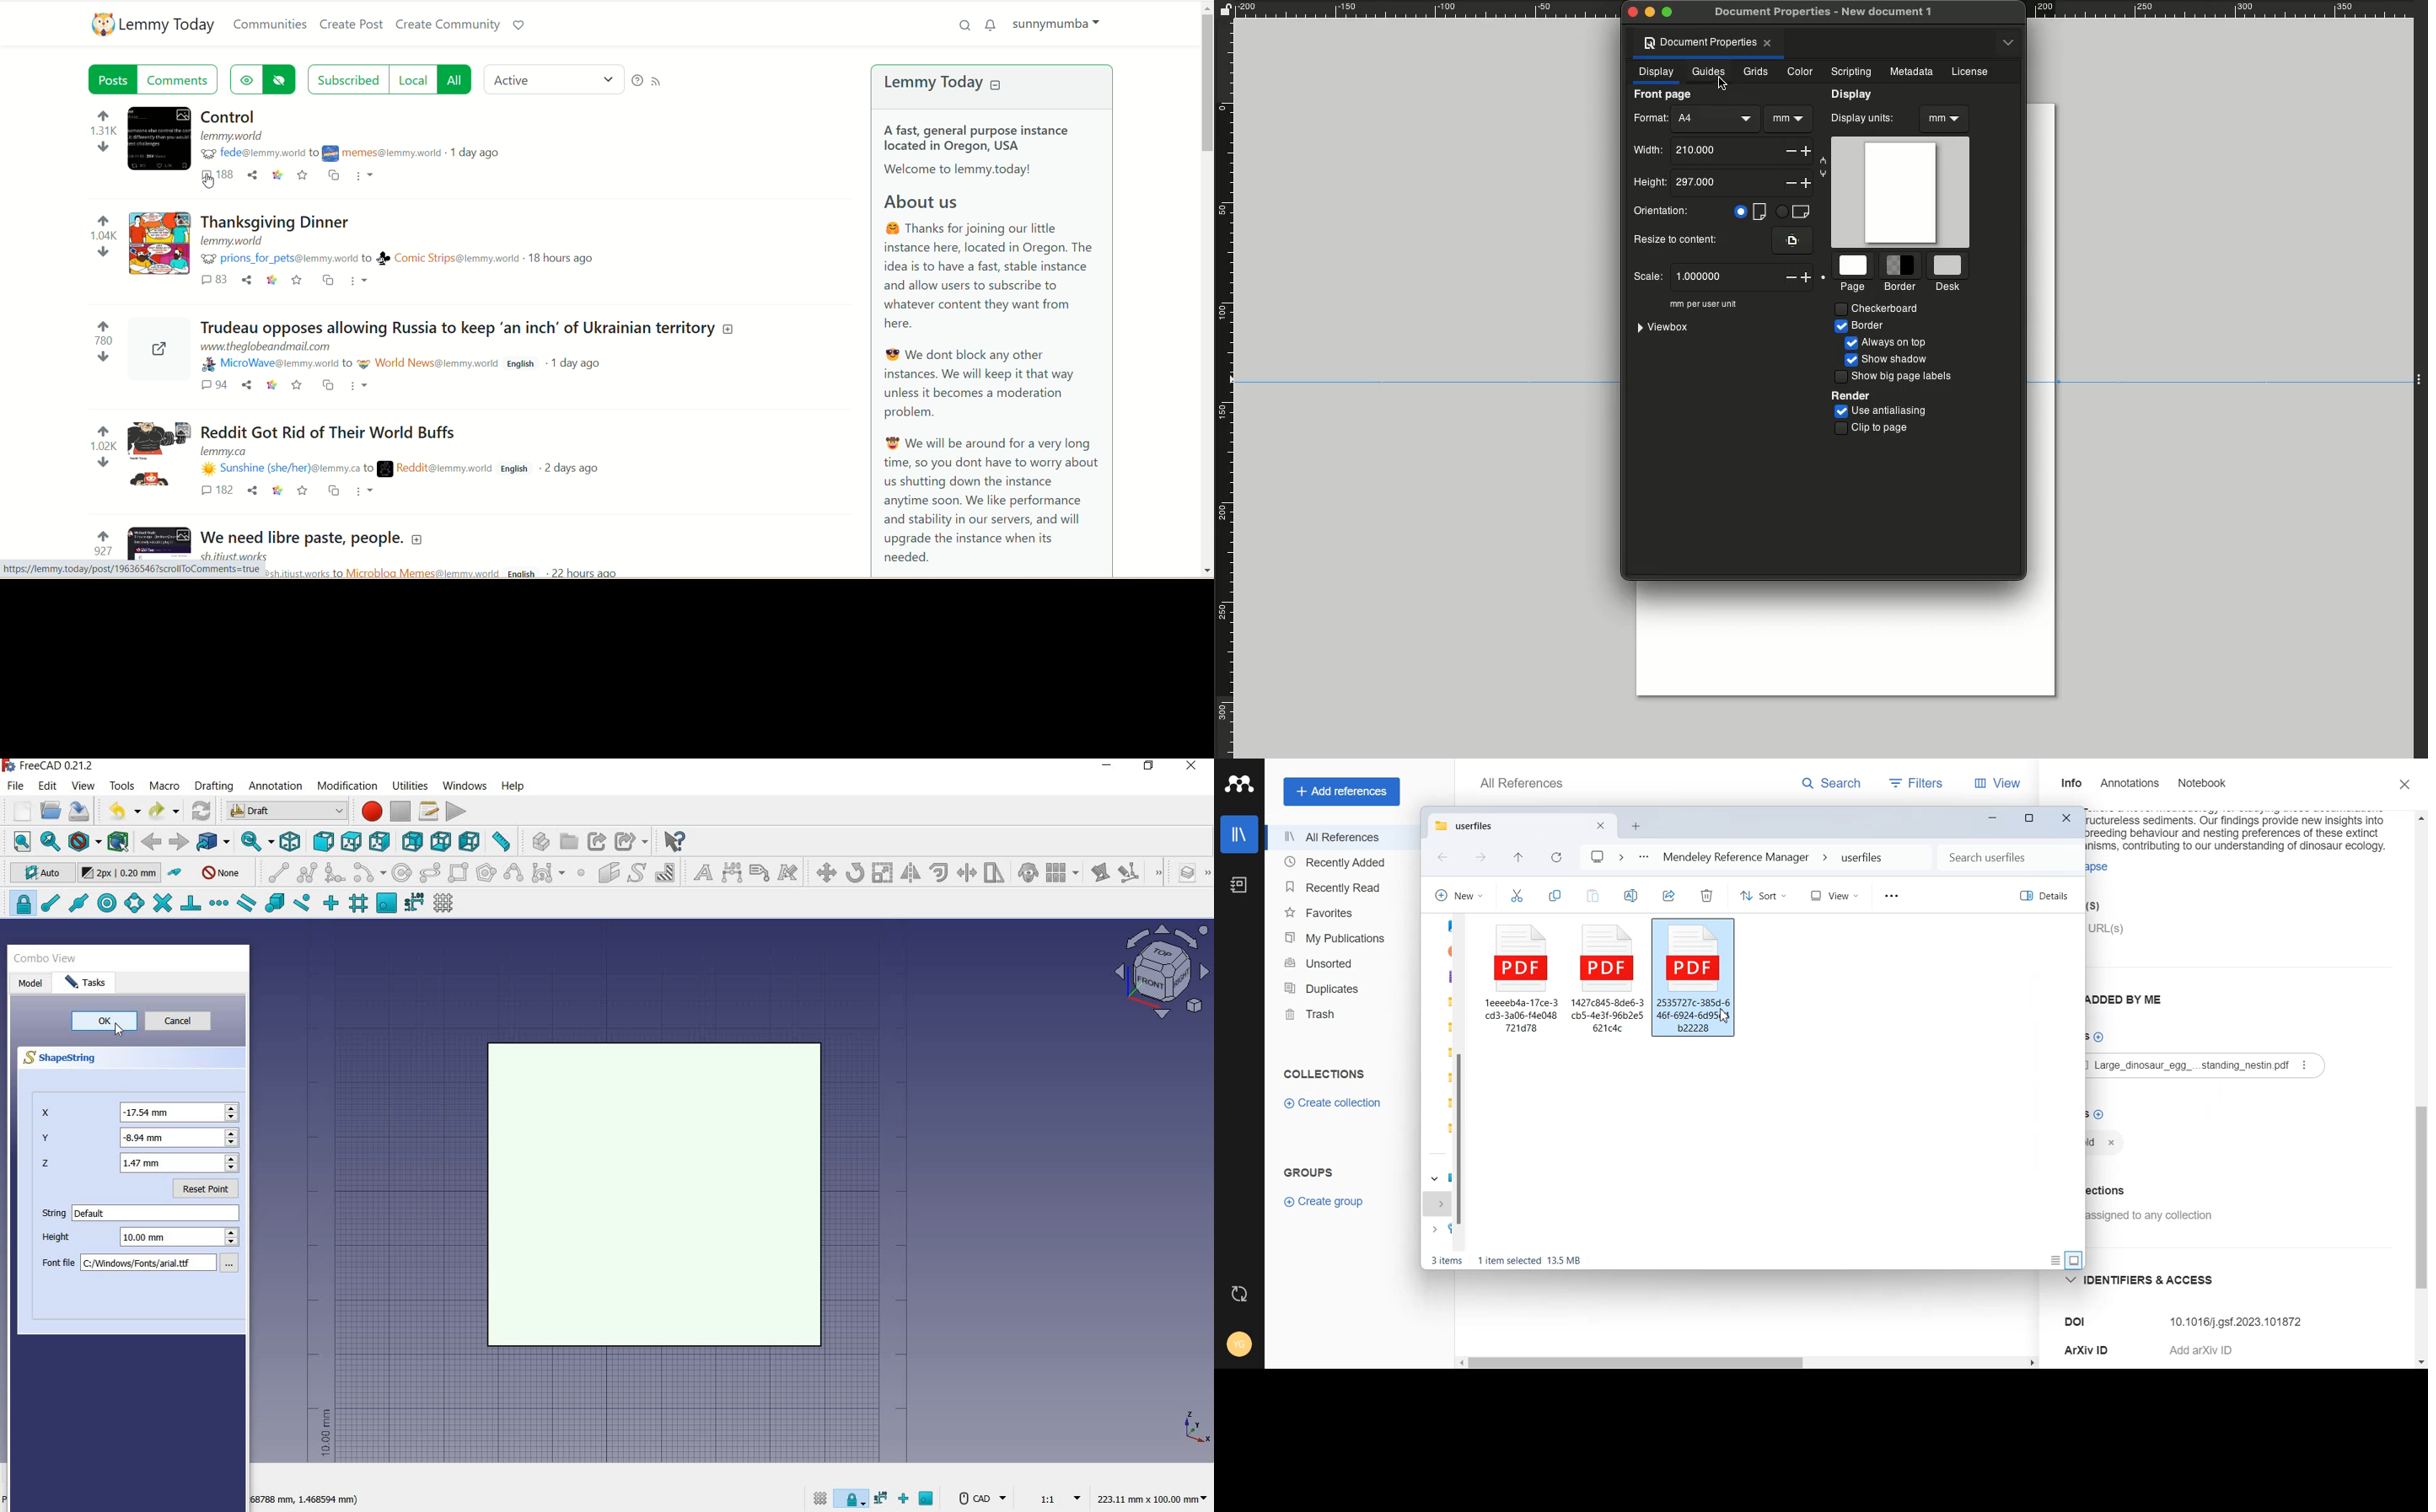 This screenshot has width=2436, height=1512. Describe the element at coordinates (228, 451) in the screenshot. I see `URL` at that location.